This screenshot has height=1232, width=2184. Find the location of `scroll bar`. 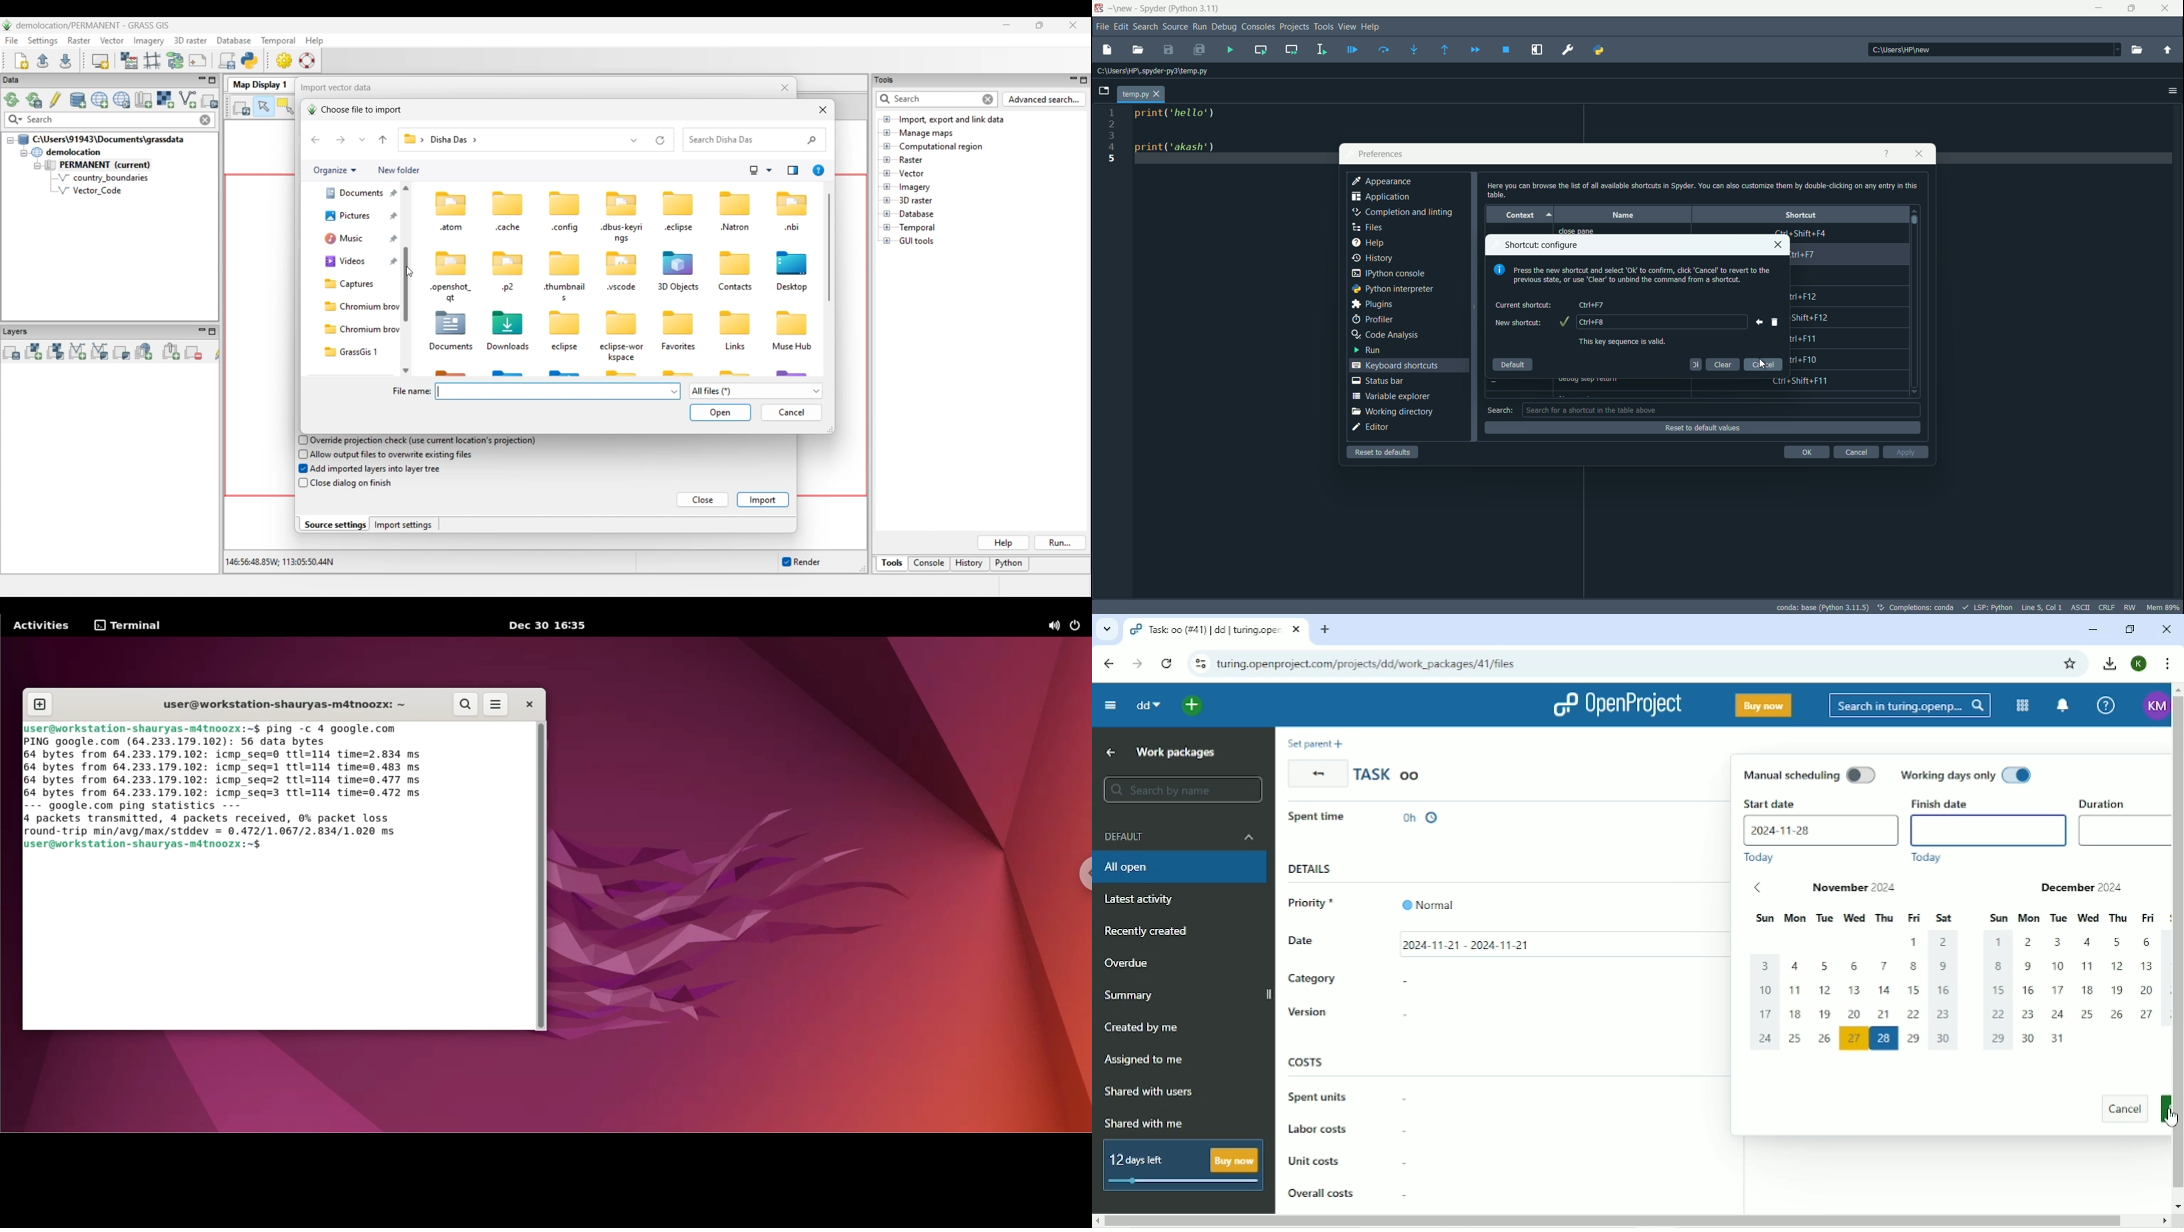

scroll bar is located at coordinates (1916, 219).